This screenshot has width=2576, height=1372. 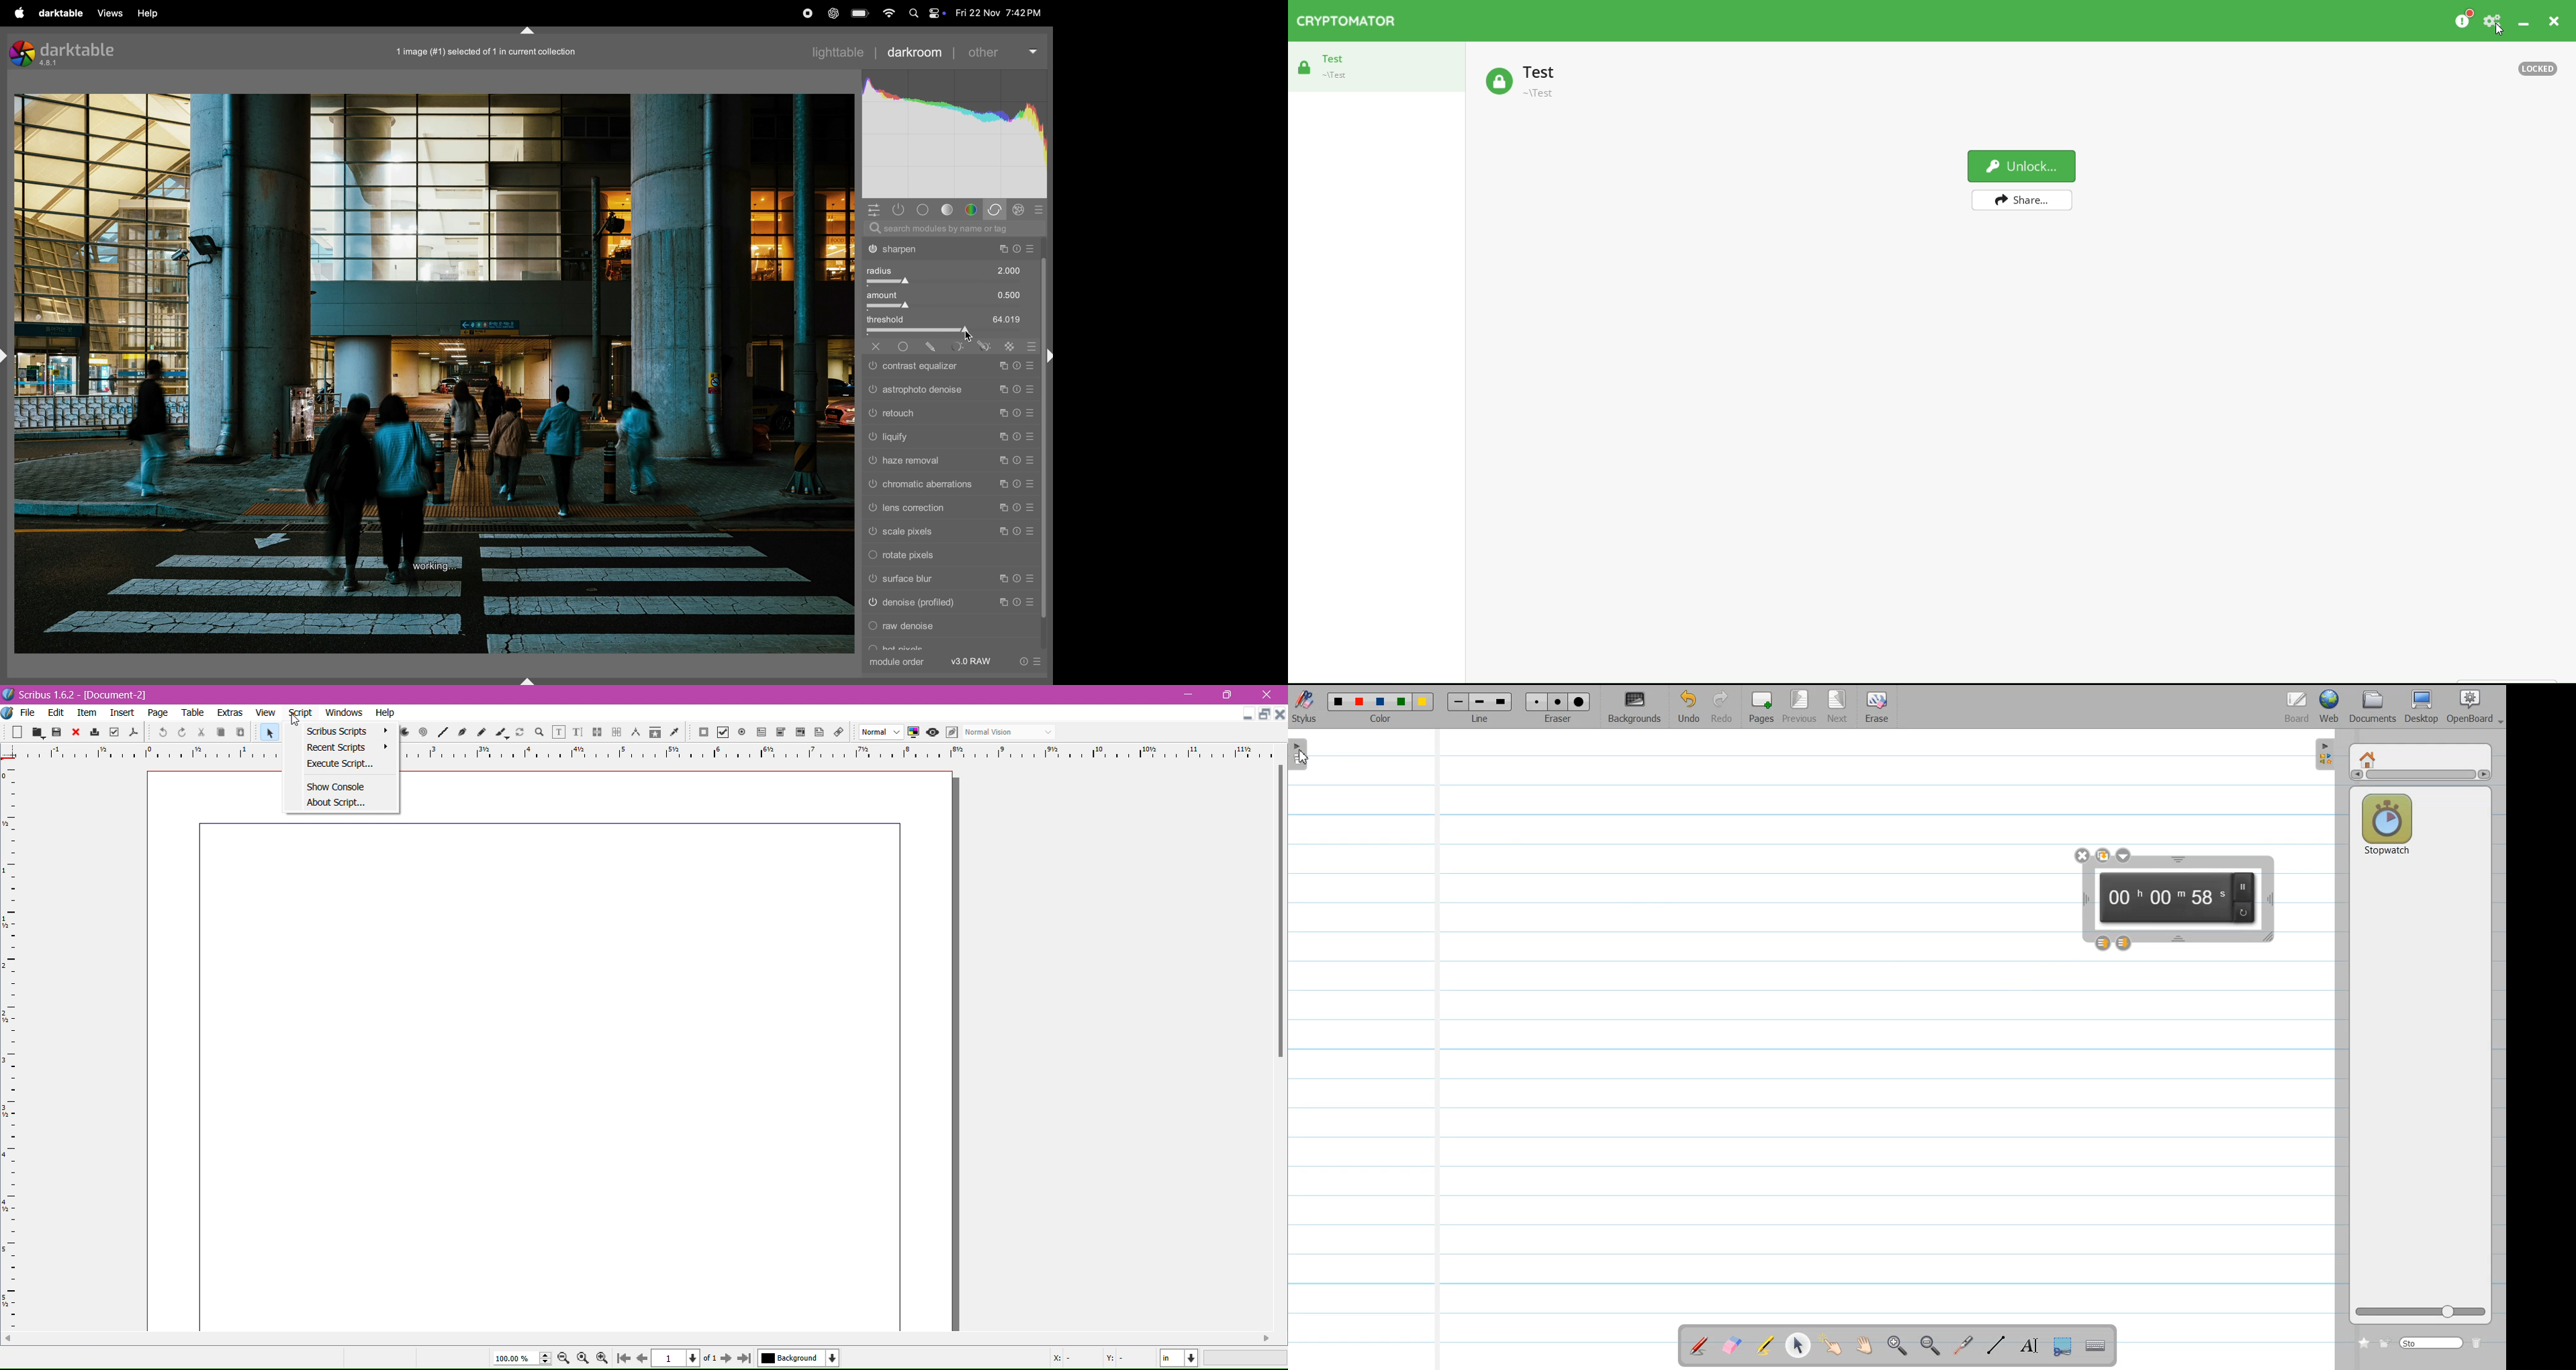 I want to click on Recent Scripts, so click(x=345, y=747).